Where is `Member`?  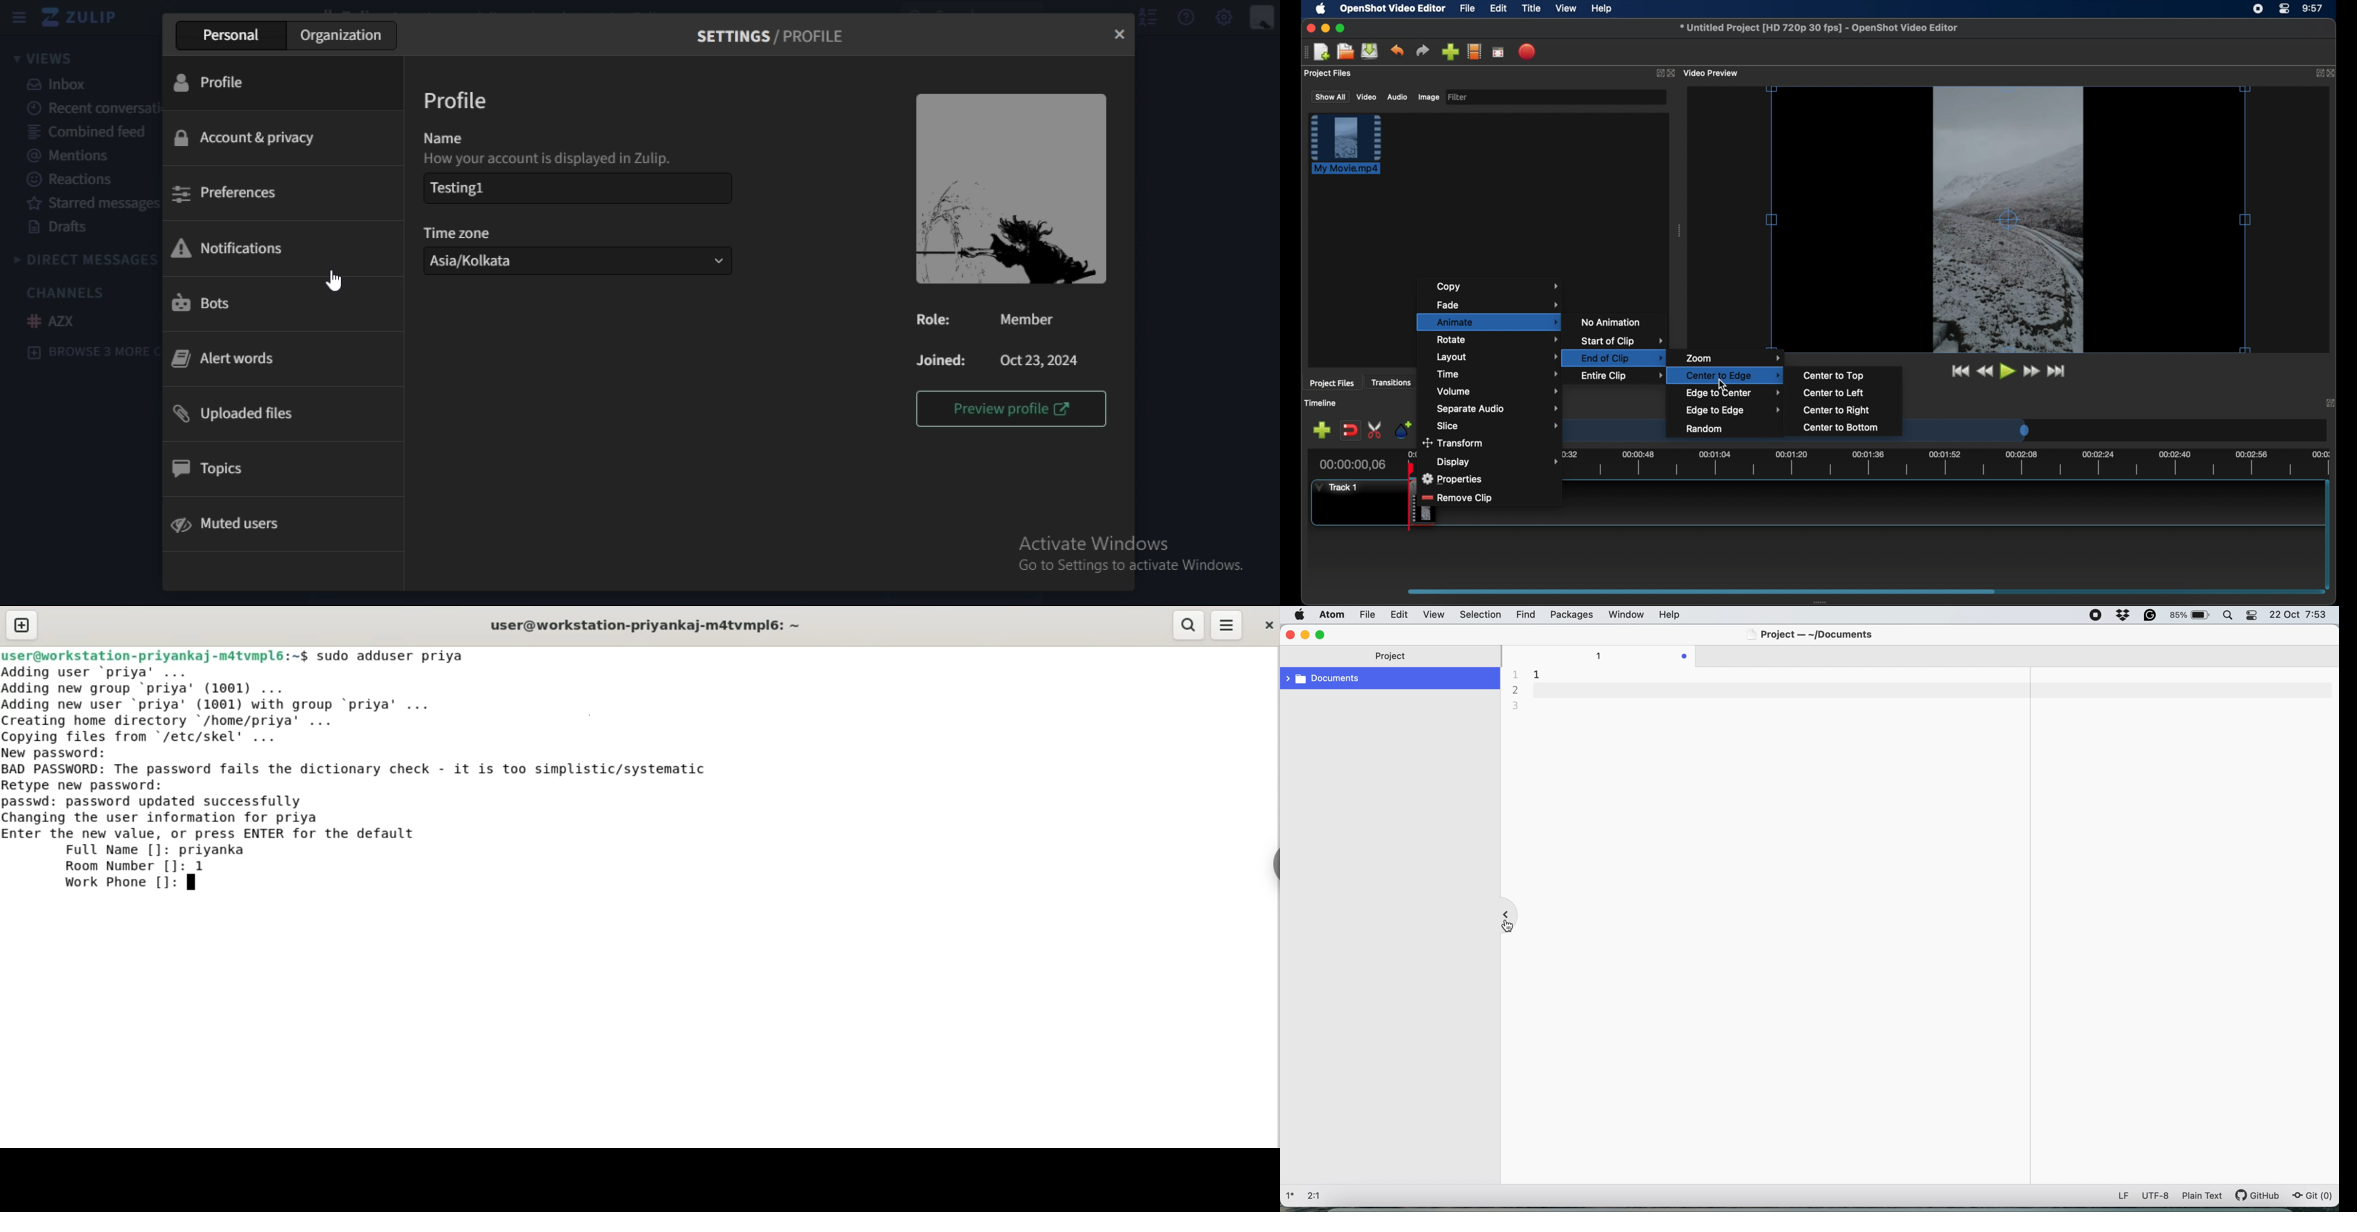 Member is located at coordinates (1026, 316).